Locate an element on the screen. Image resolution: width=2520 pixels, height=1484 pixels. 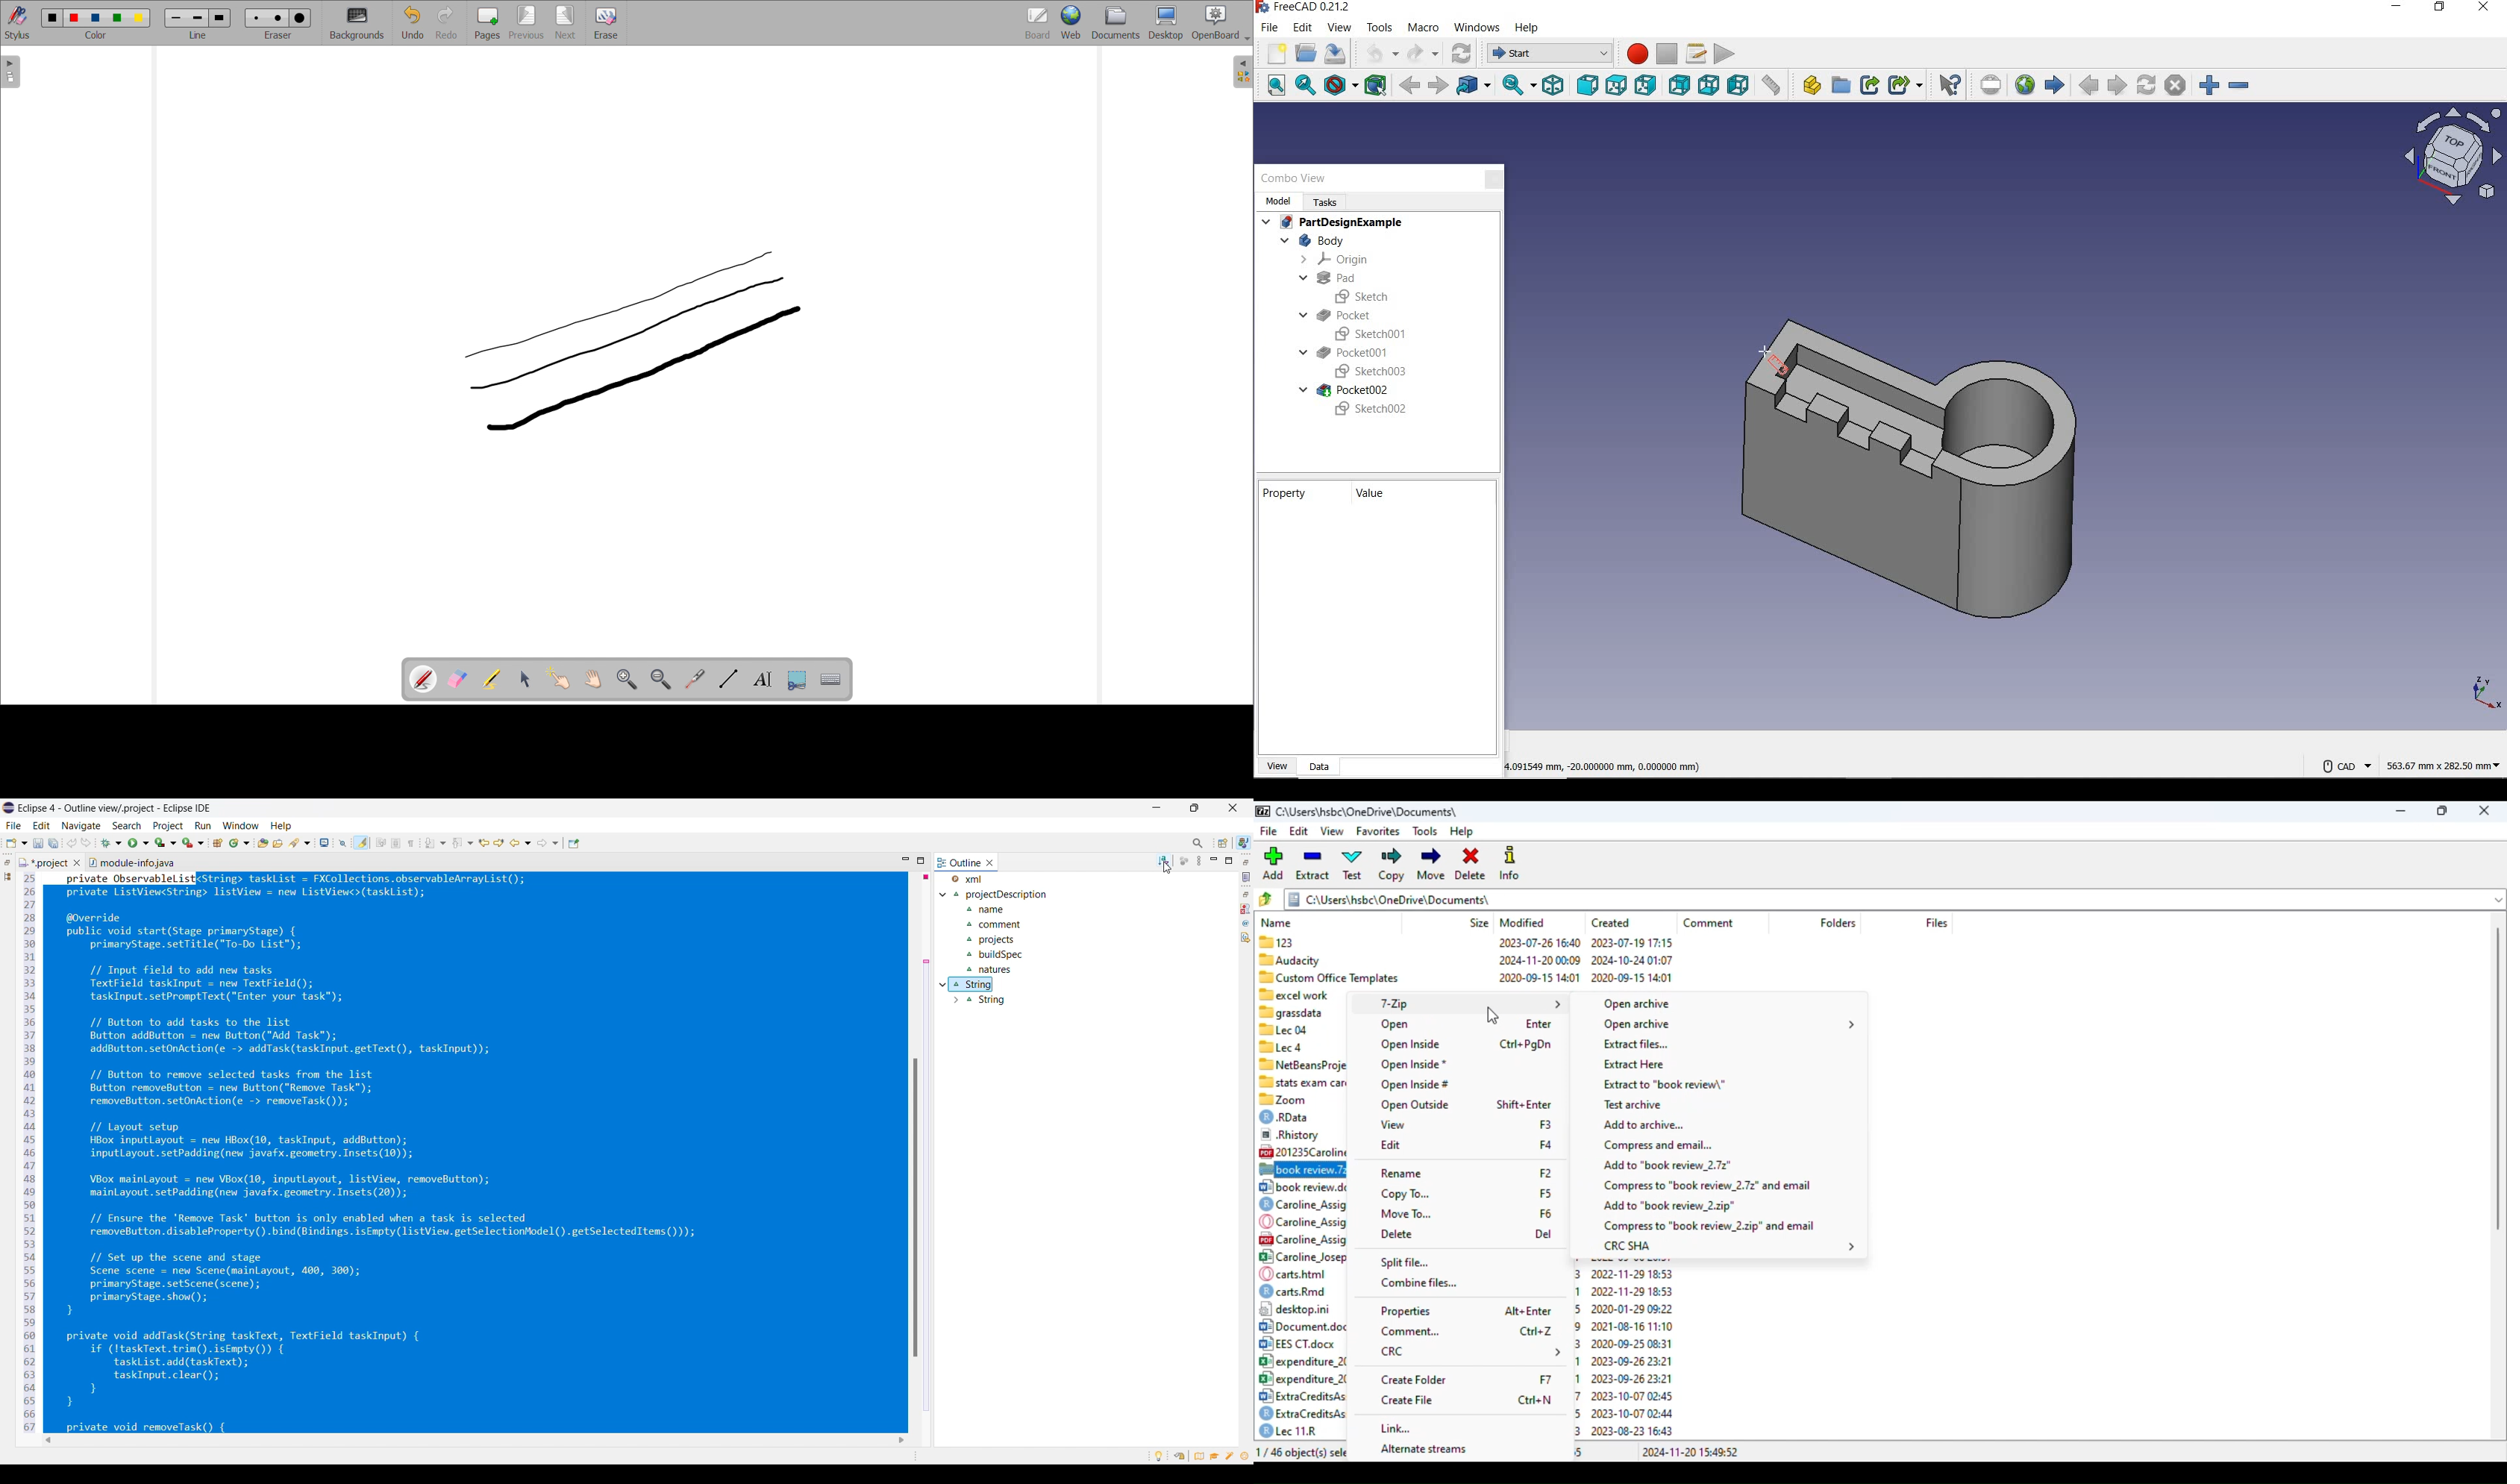
SKETCH001 is located at coordinates (1374, 333).